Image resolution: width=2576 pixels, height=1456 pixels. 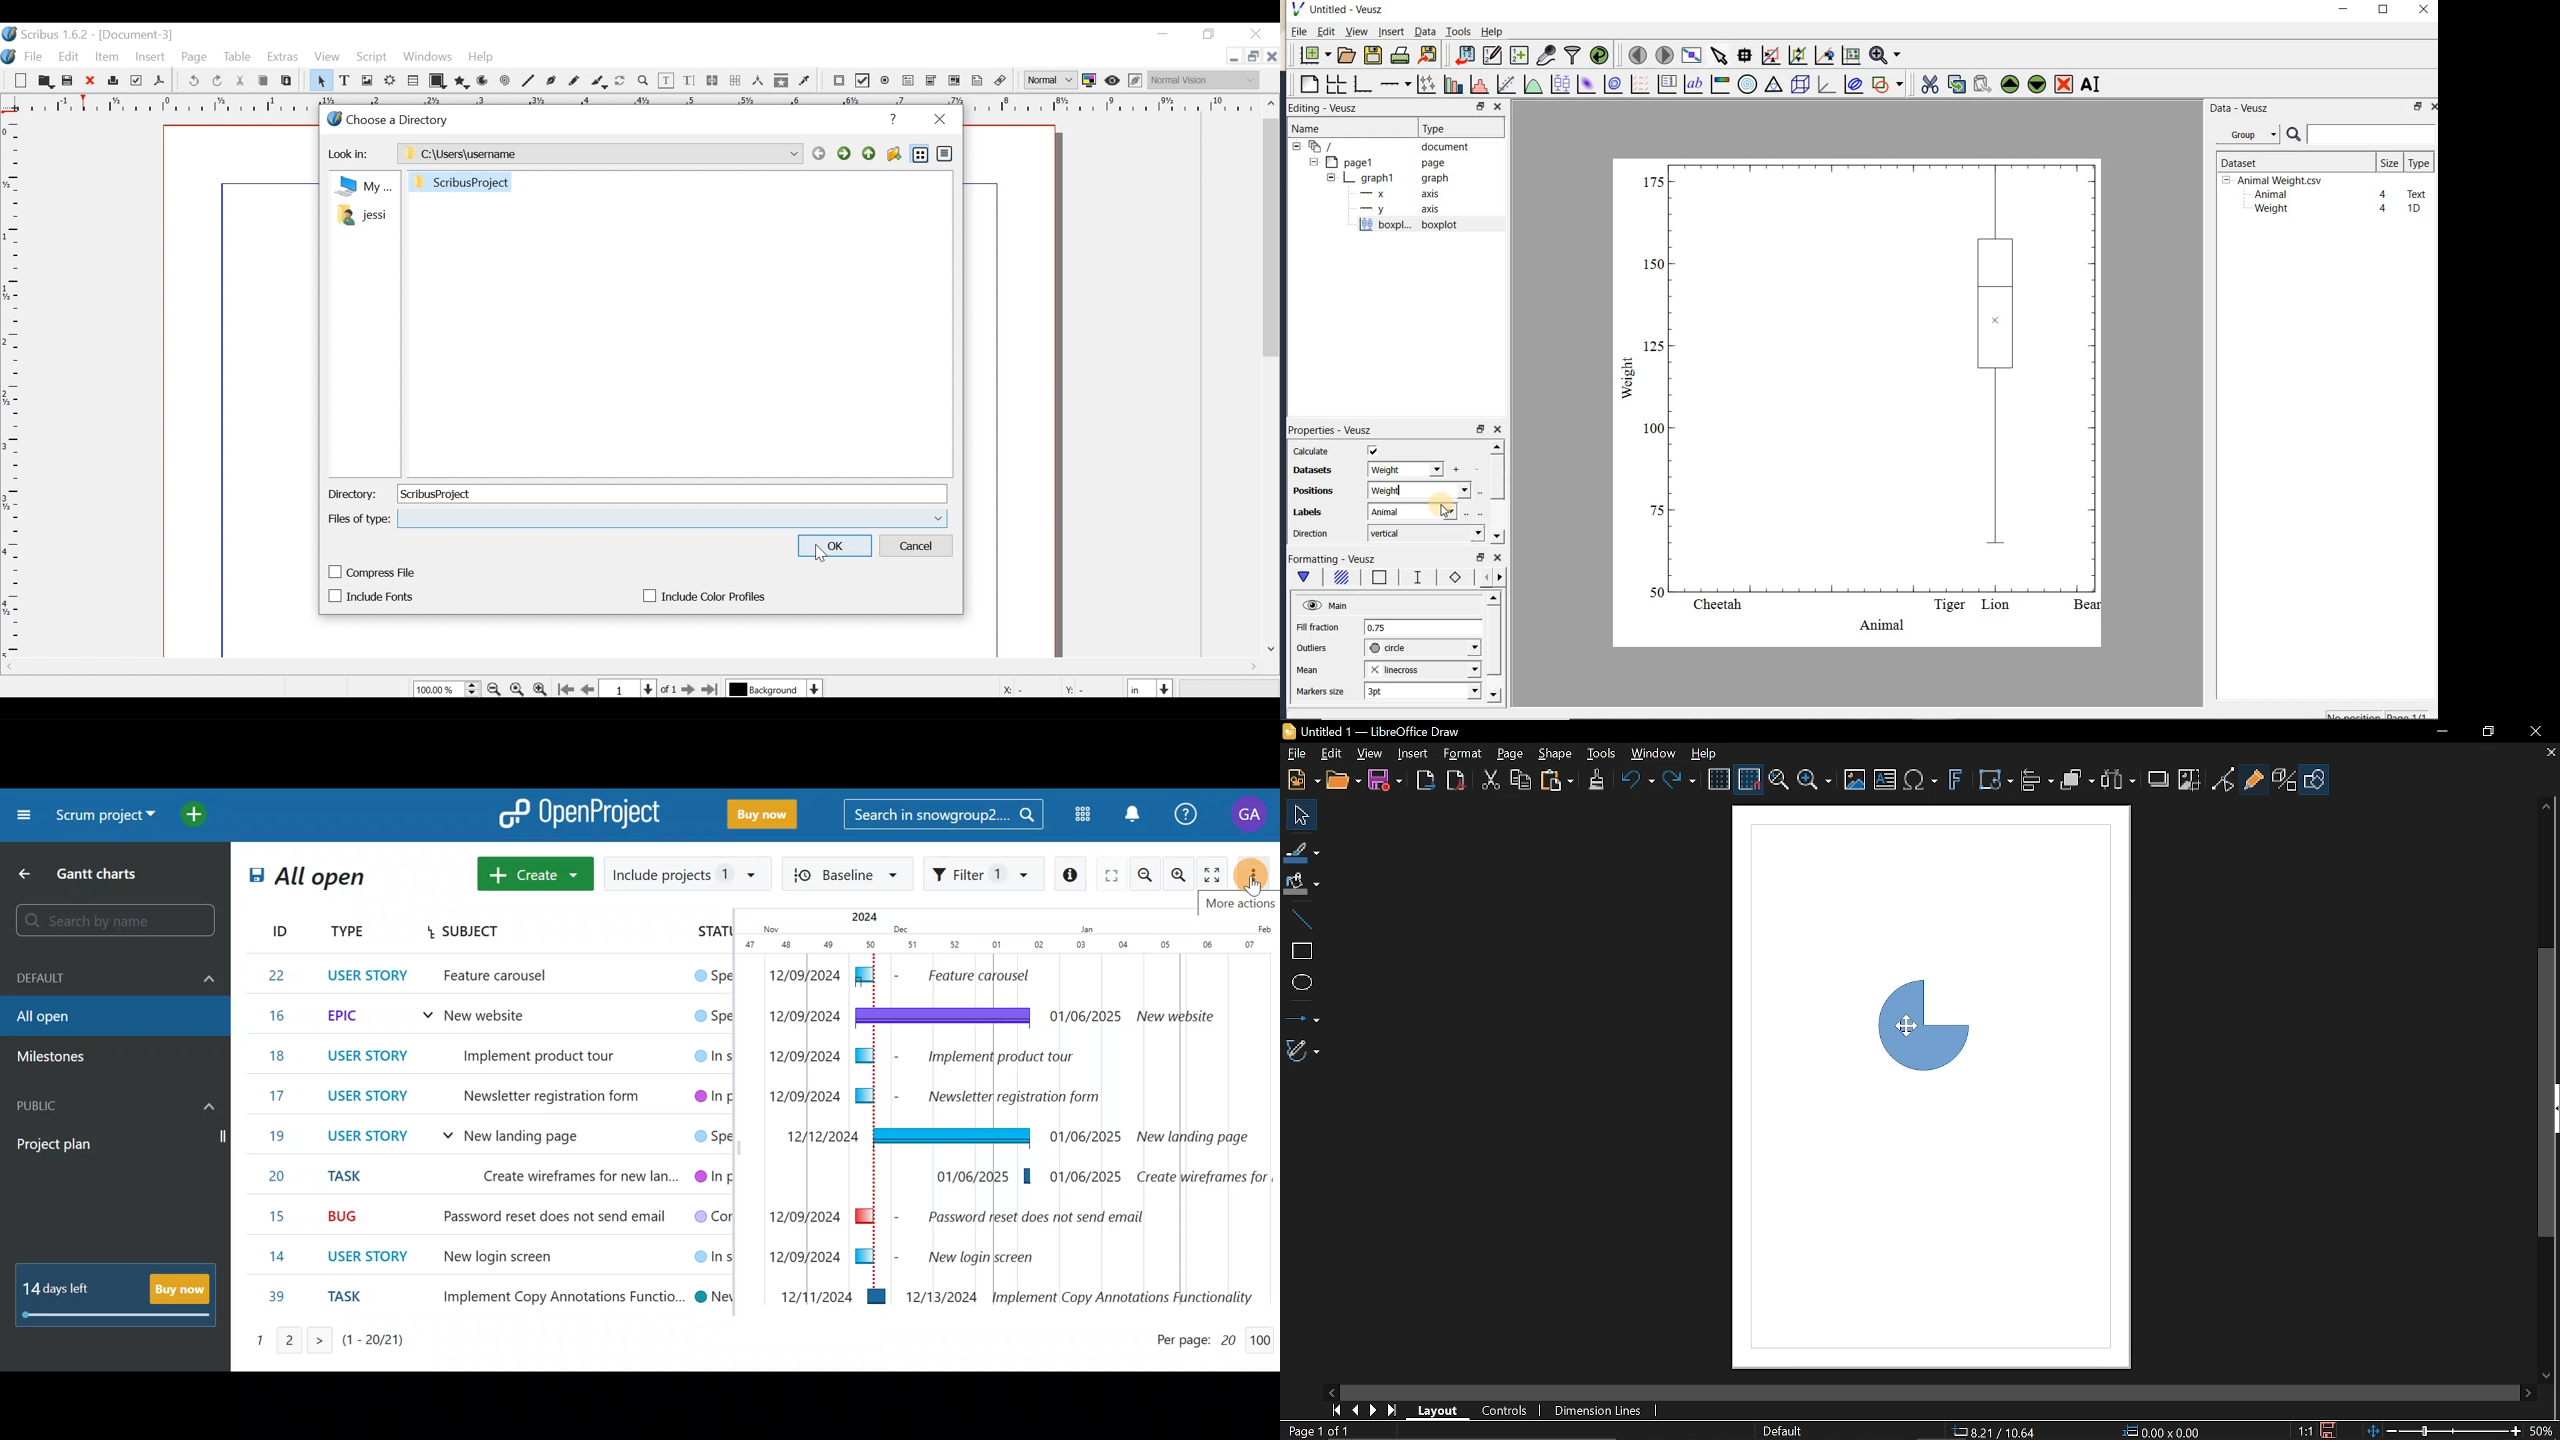 I want to click on Print, so click(x=113, y=81).